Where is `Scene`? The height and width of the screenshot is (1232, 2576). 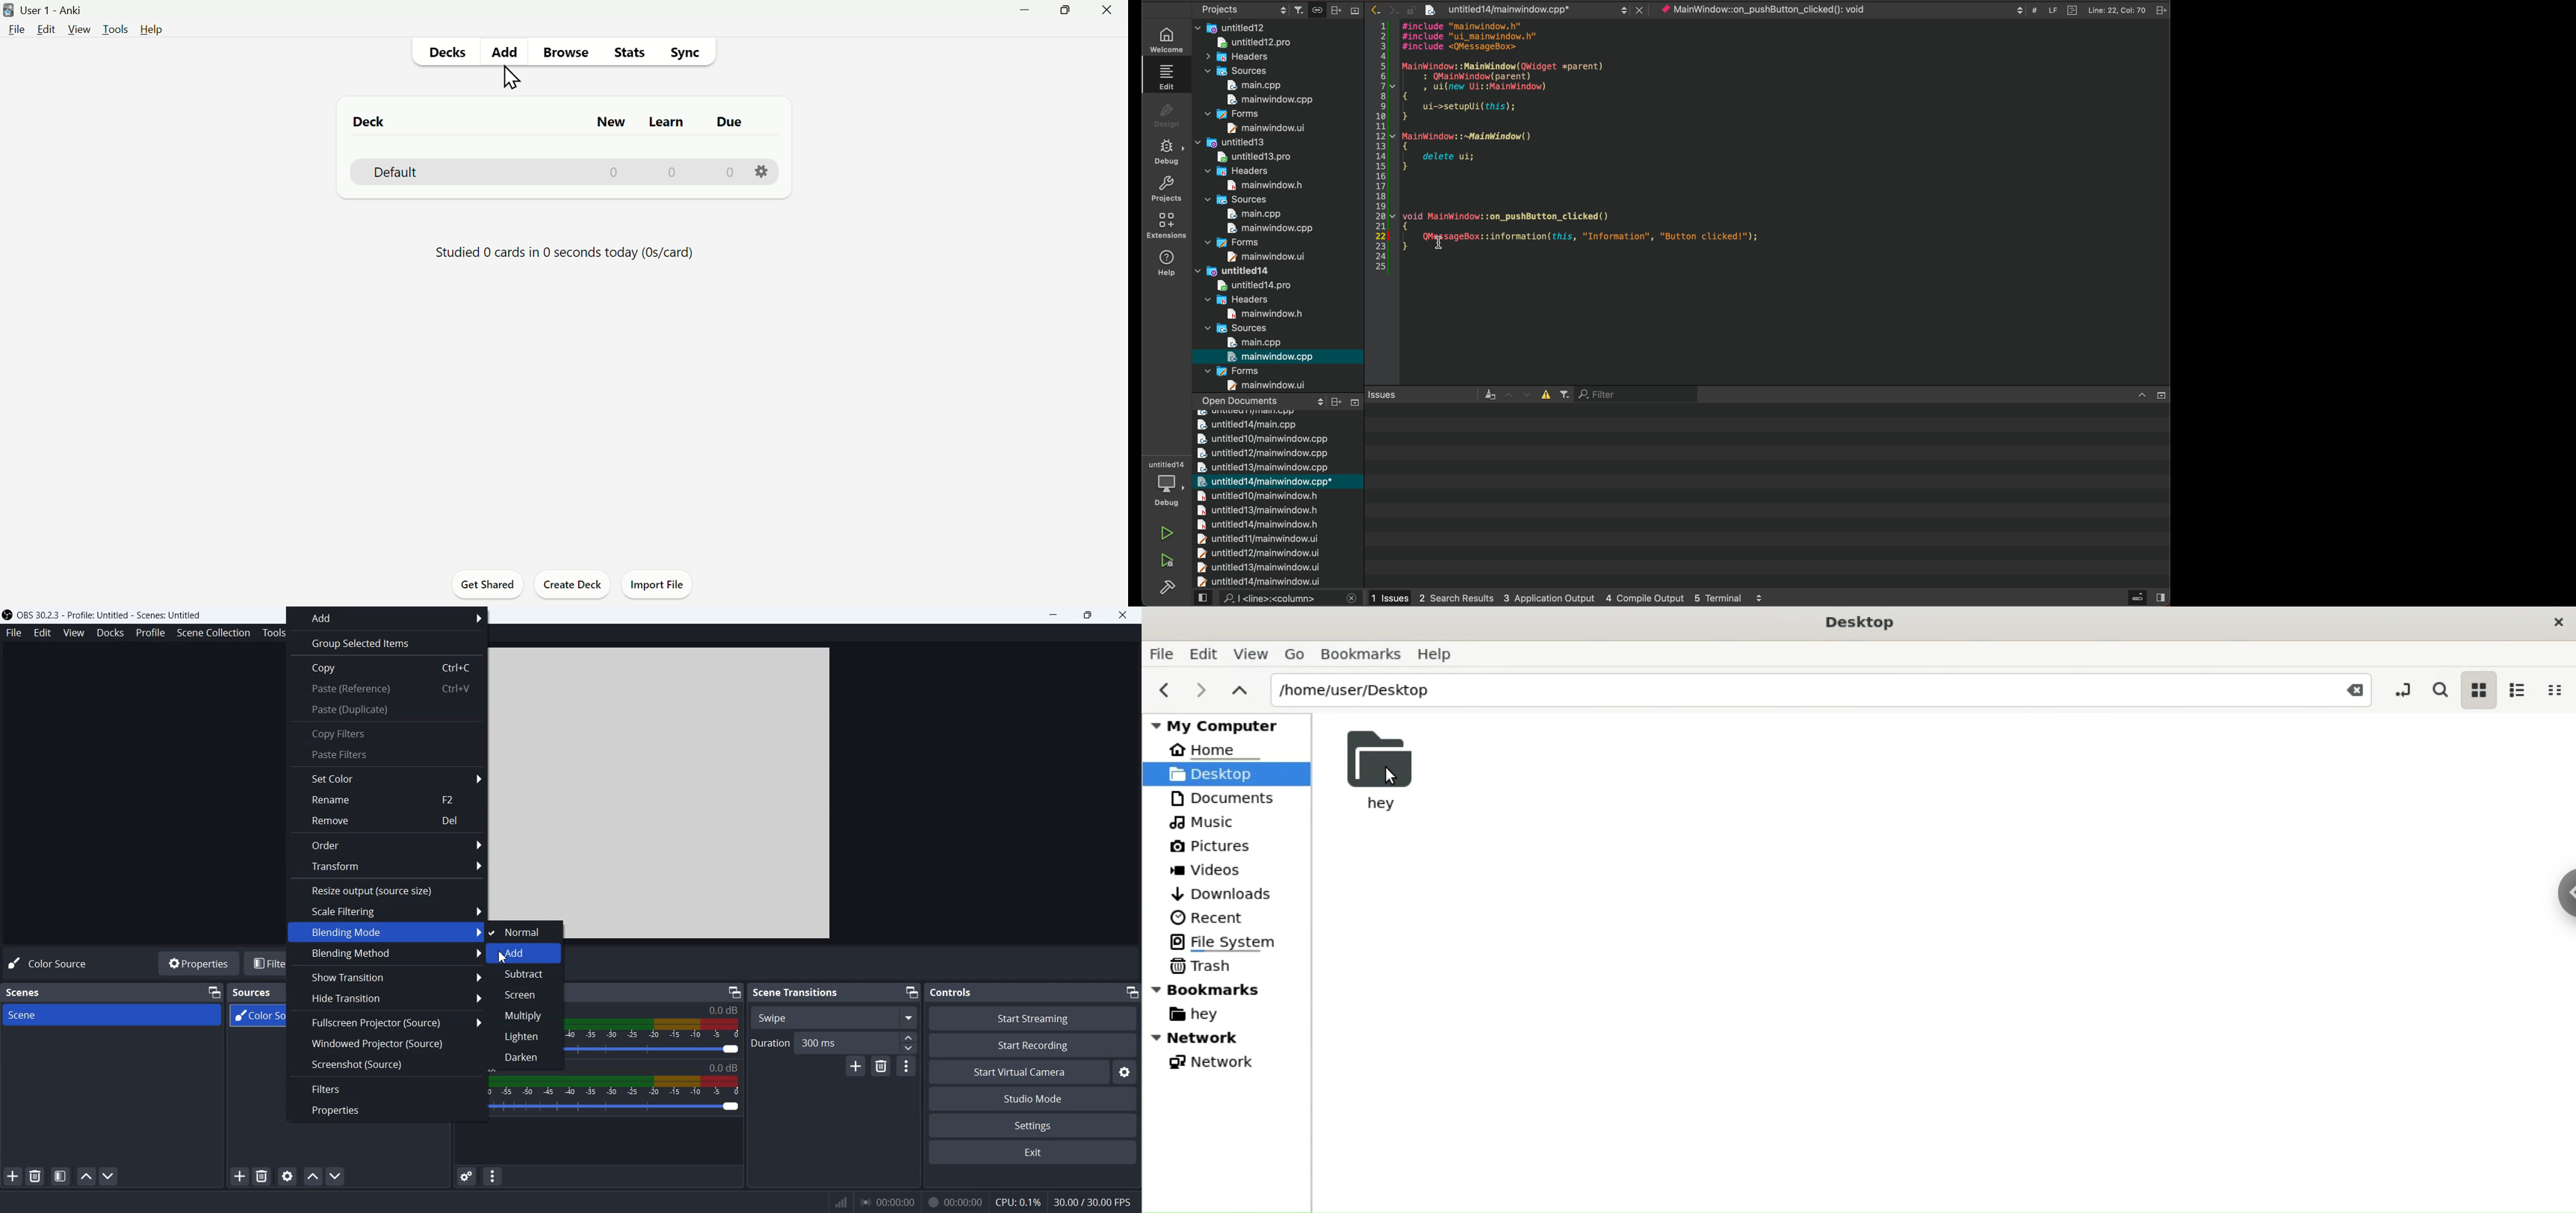
Scene is located at coordinates (113, 1015).